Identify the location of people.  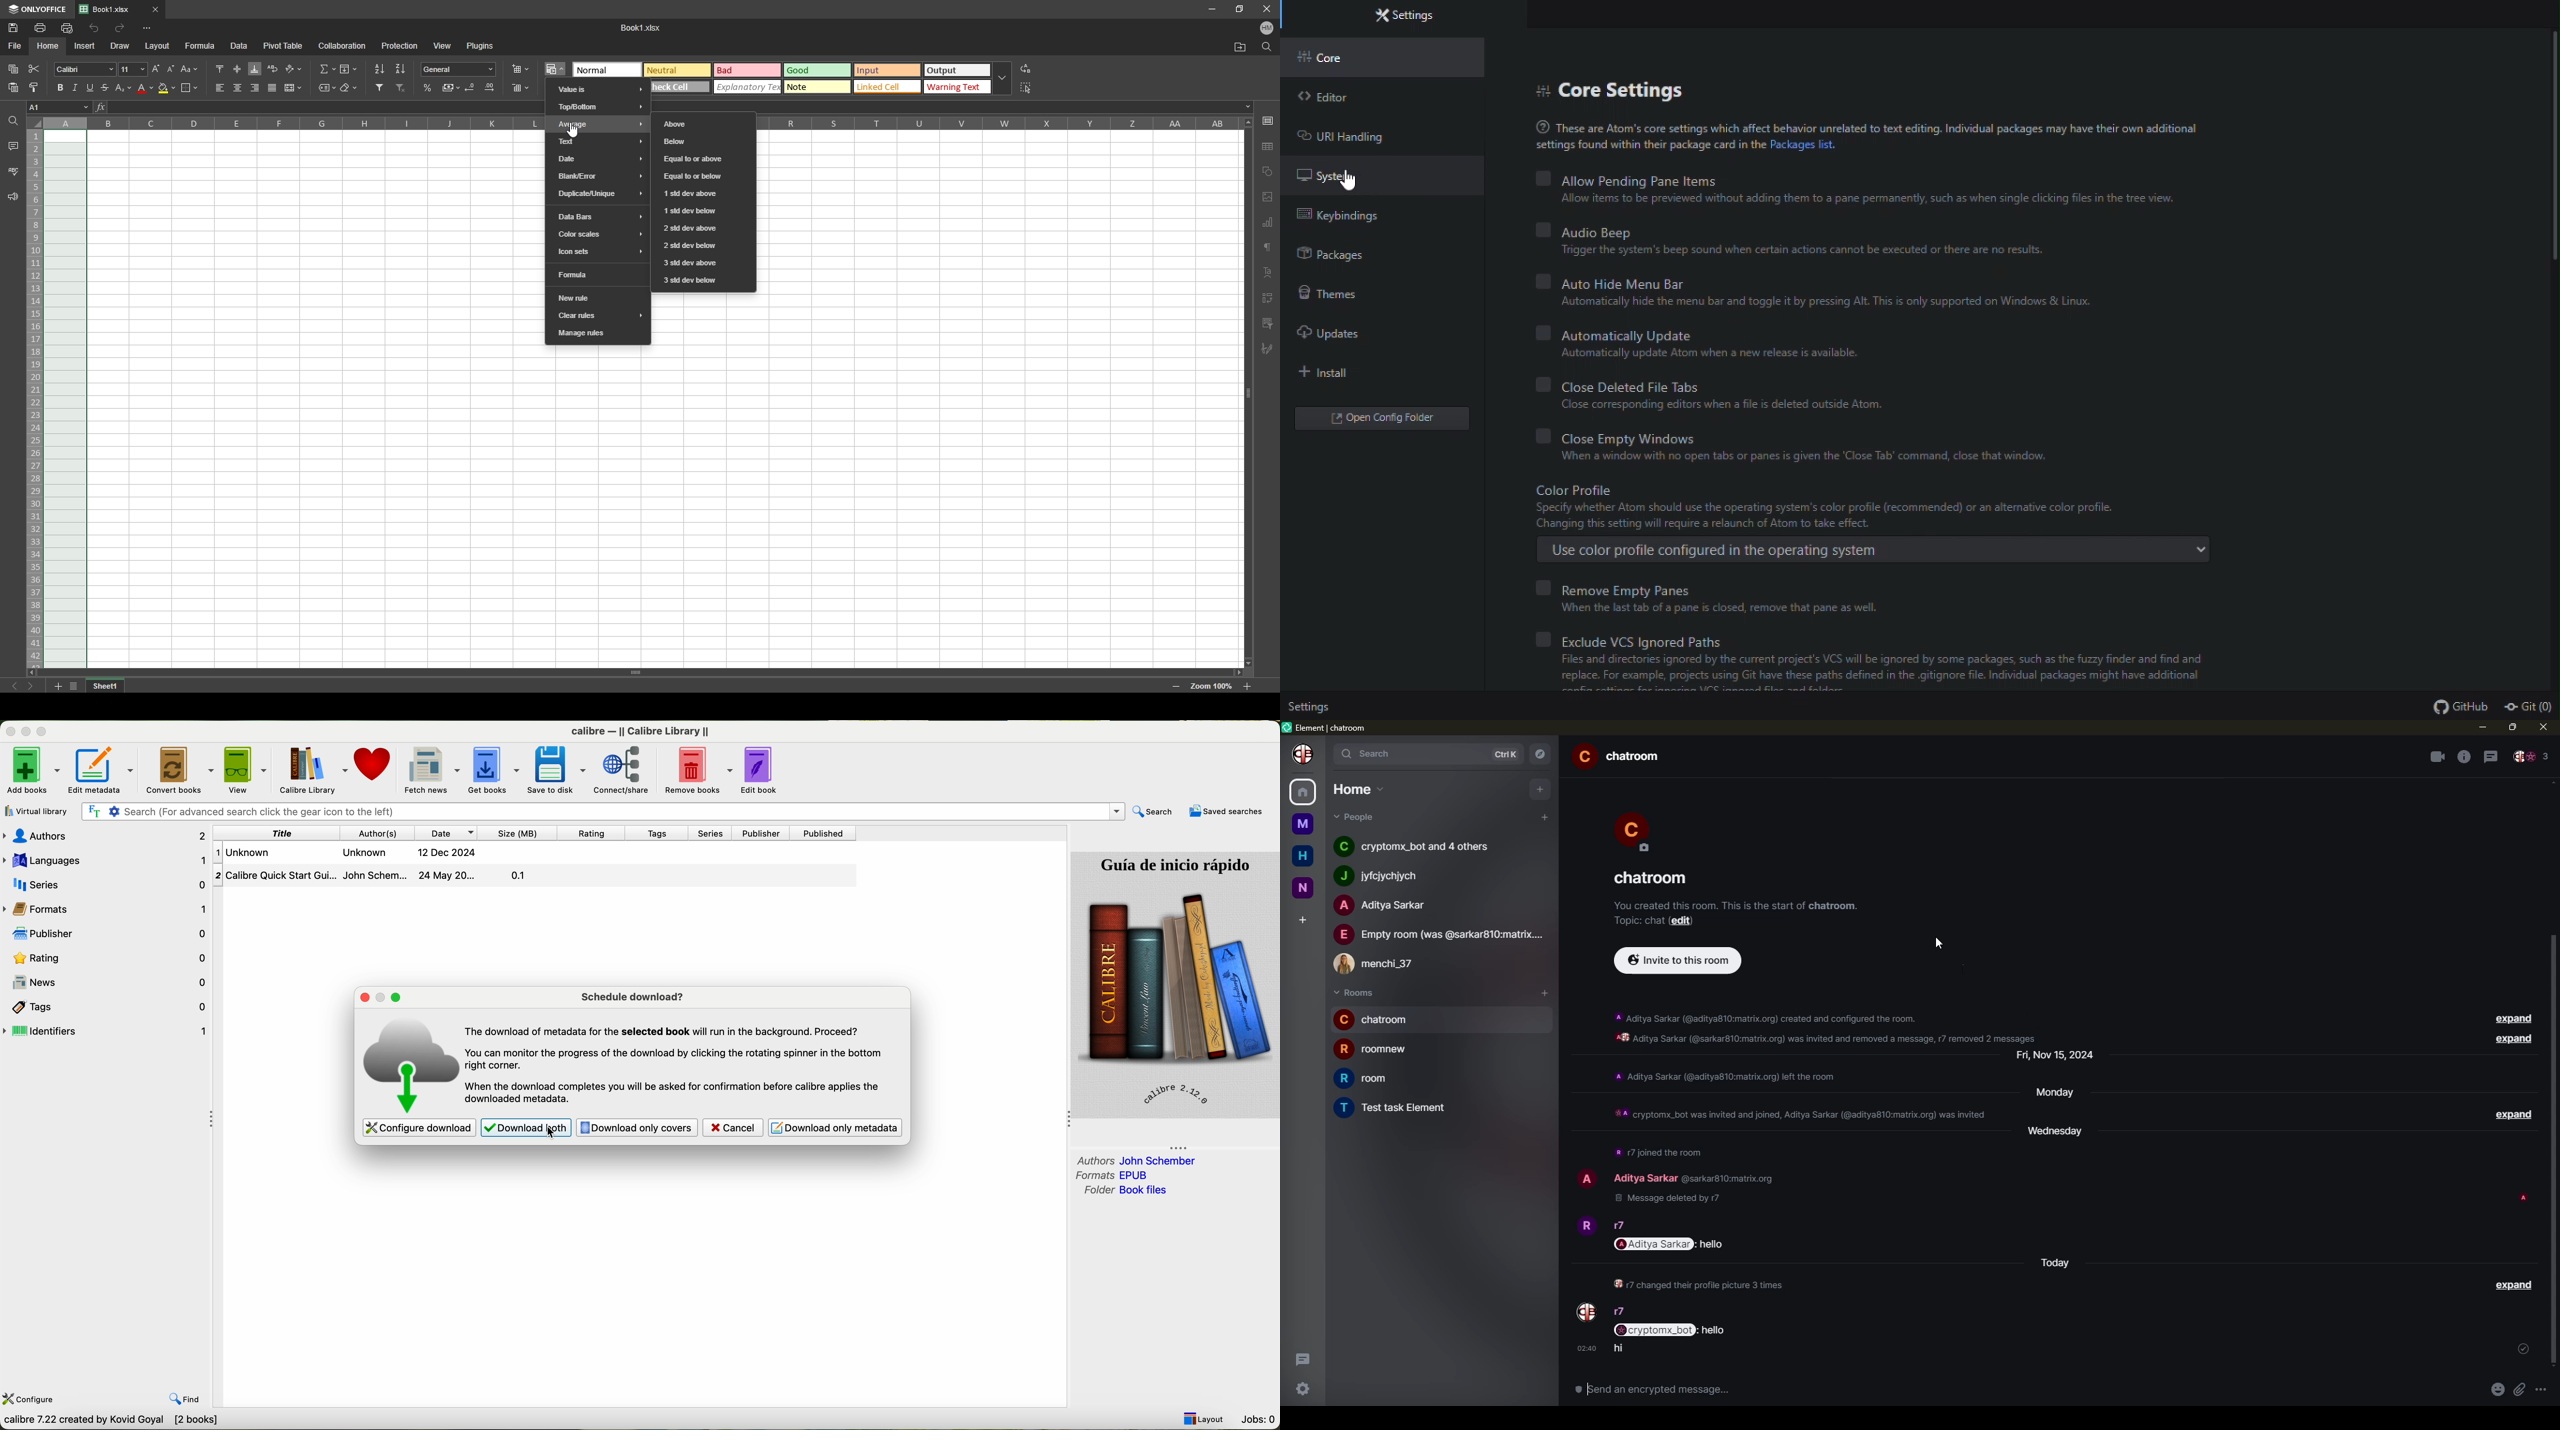
(1618, 1225).